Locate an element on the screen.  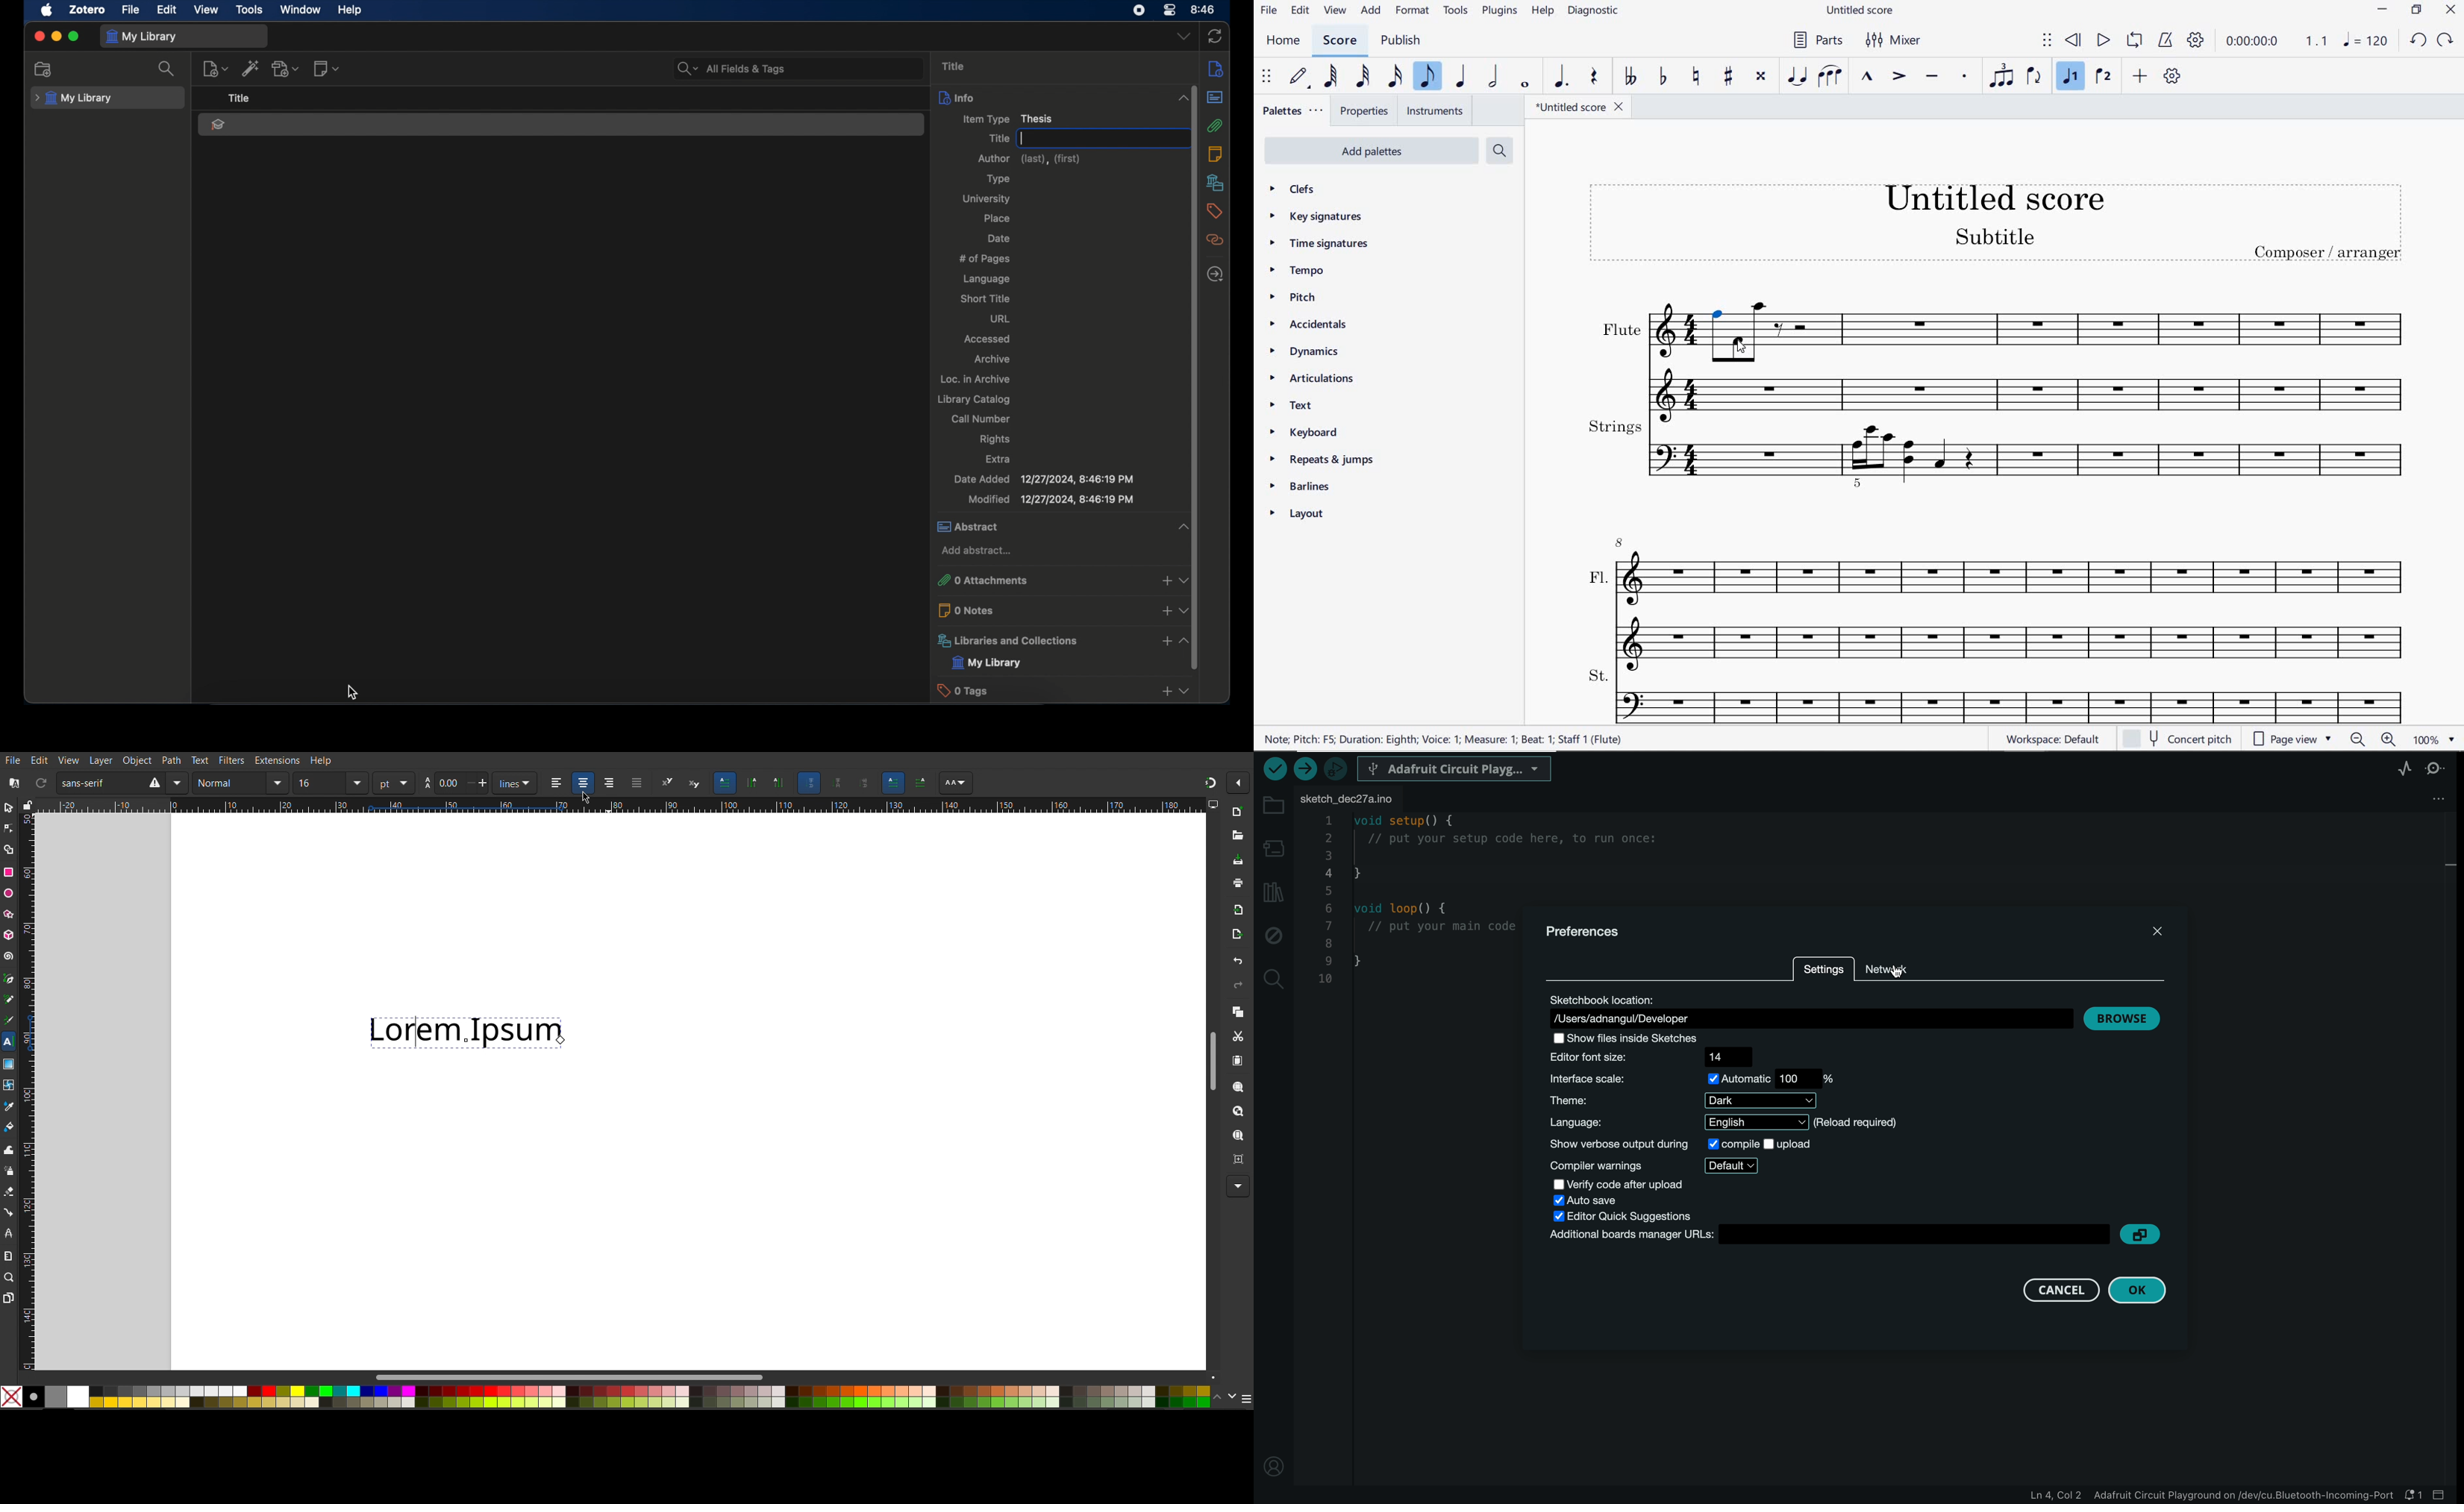
cancel is located at coordinates (2061, 1286).